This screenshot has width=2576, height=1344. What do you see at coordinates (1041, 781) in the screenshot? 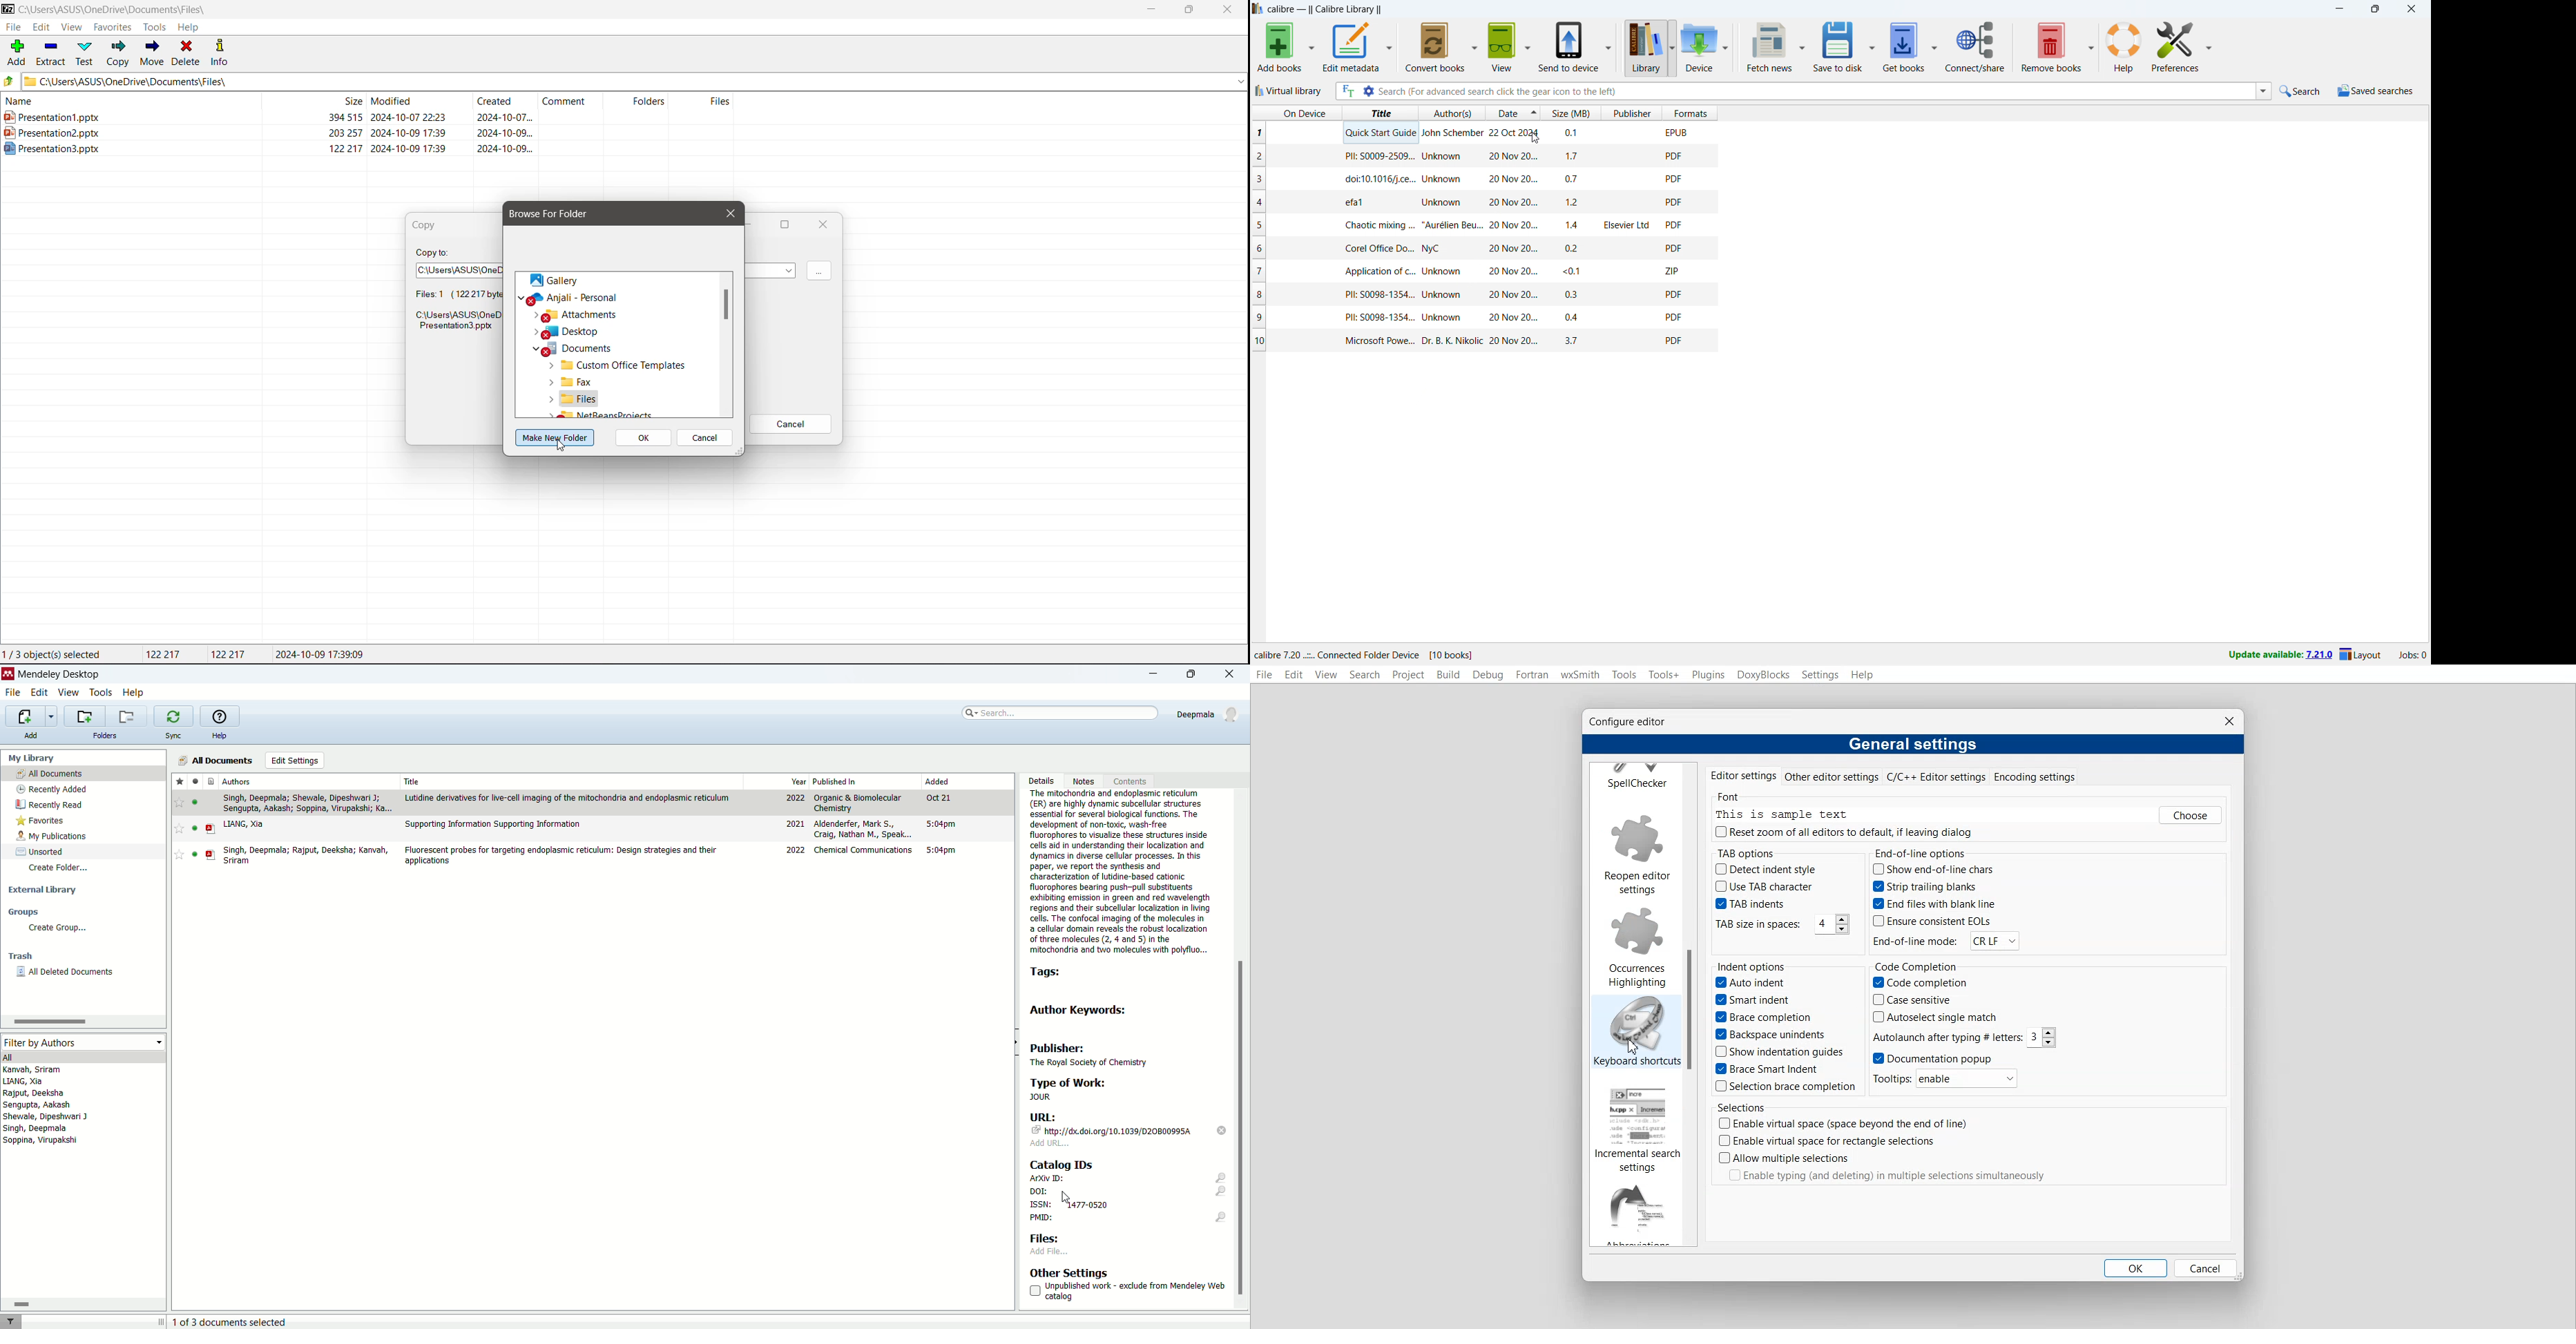
I see `details` at bounding box center [1041, 781].